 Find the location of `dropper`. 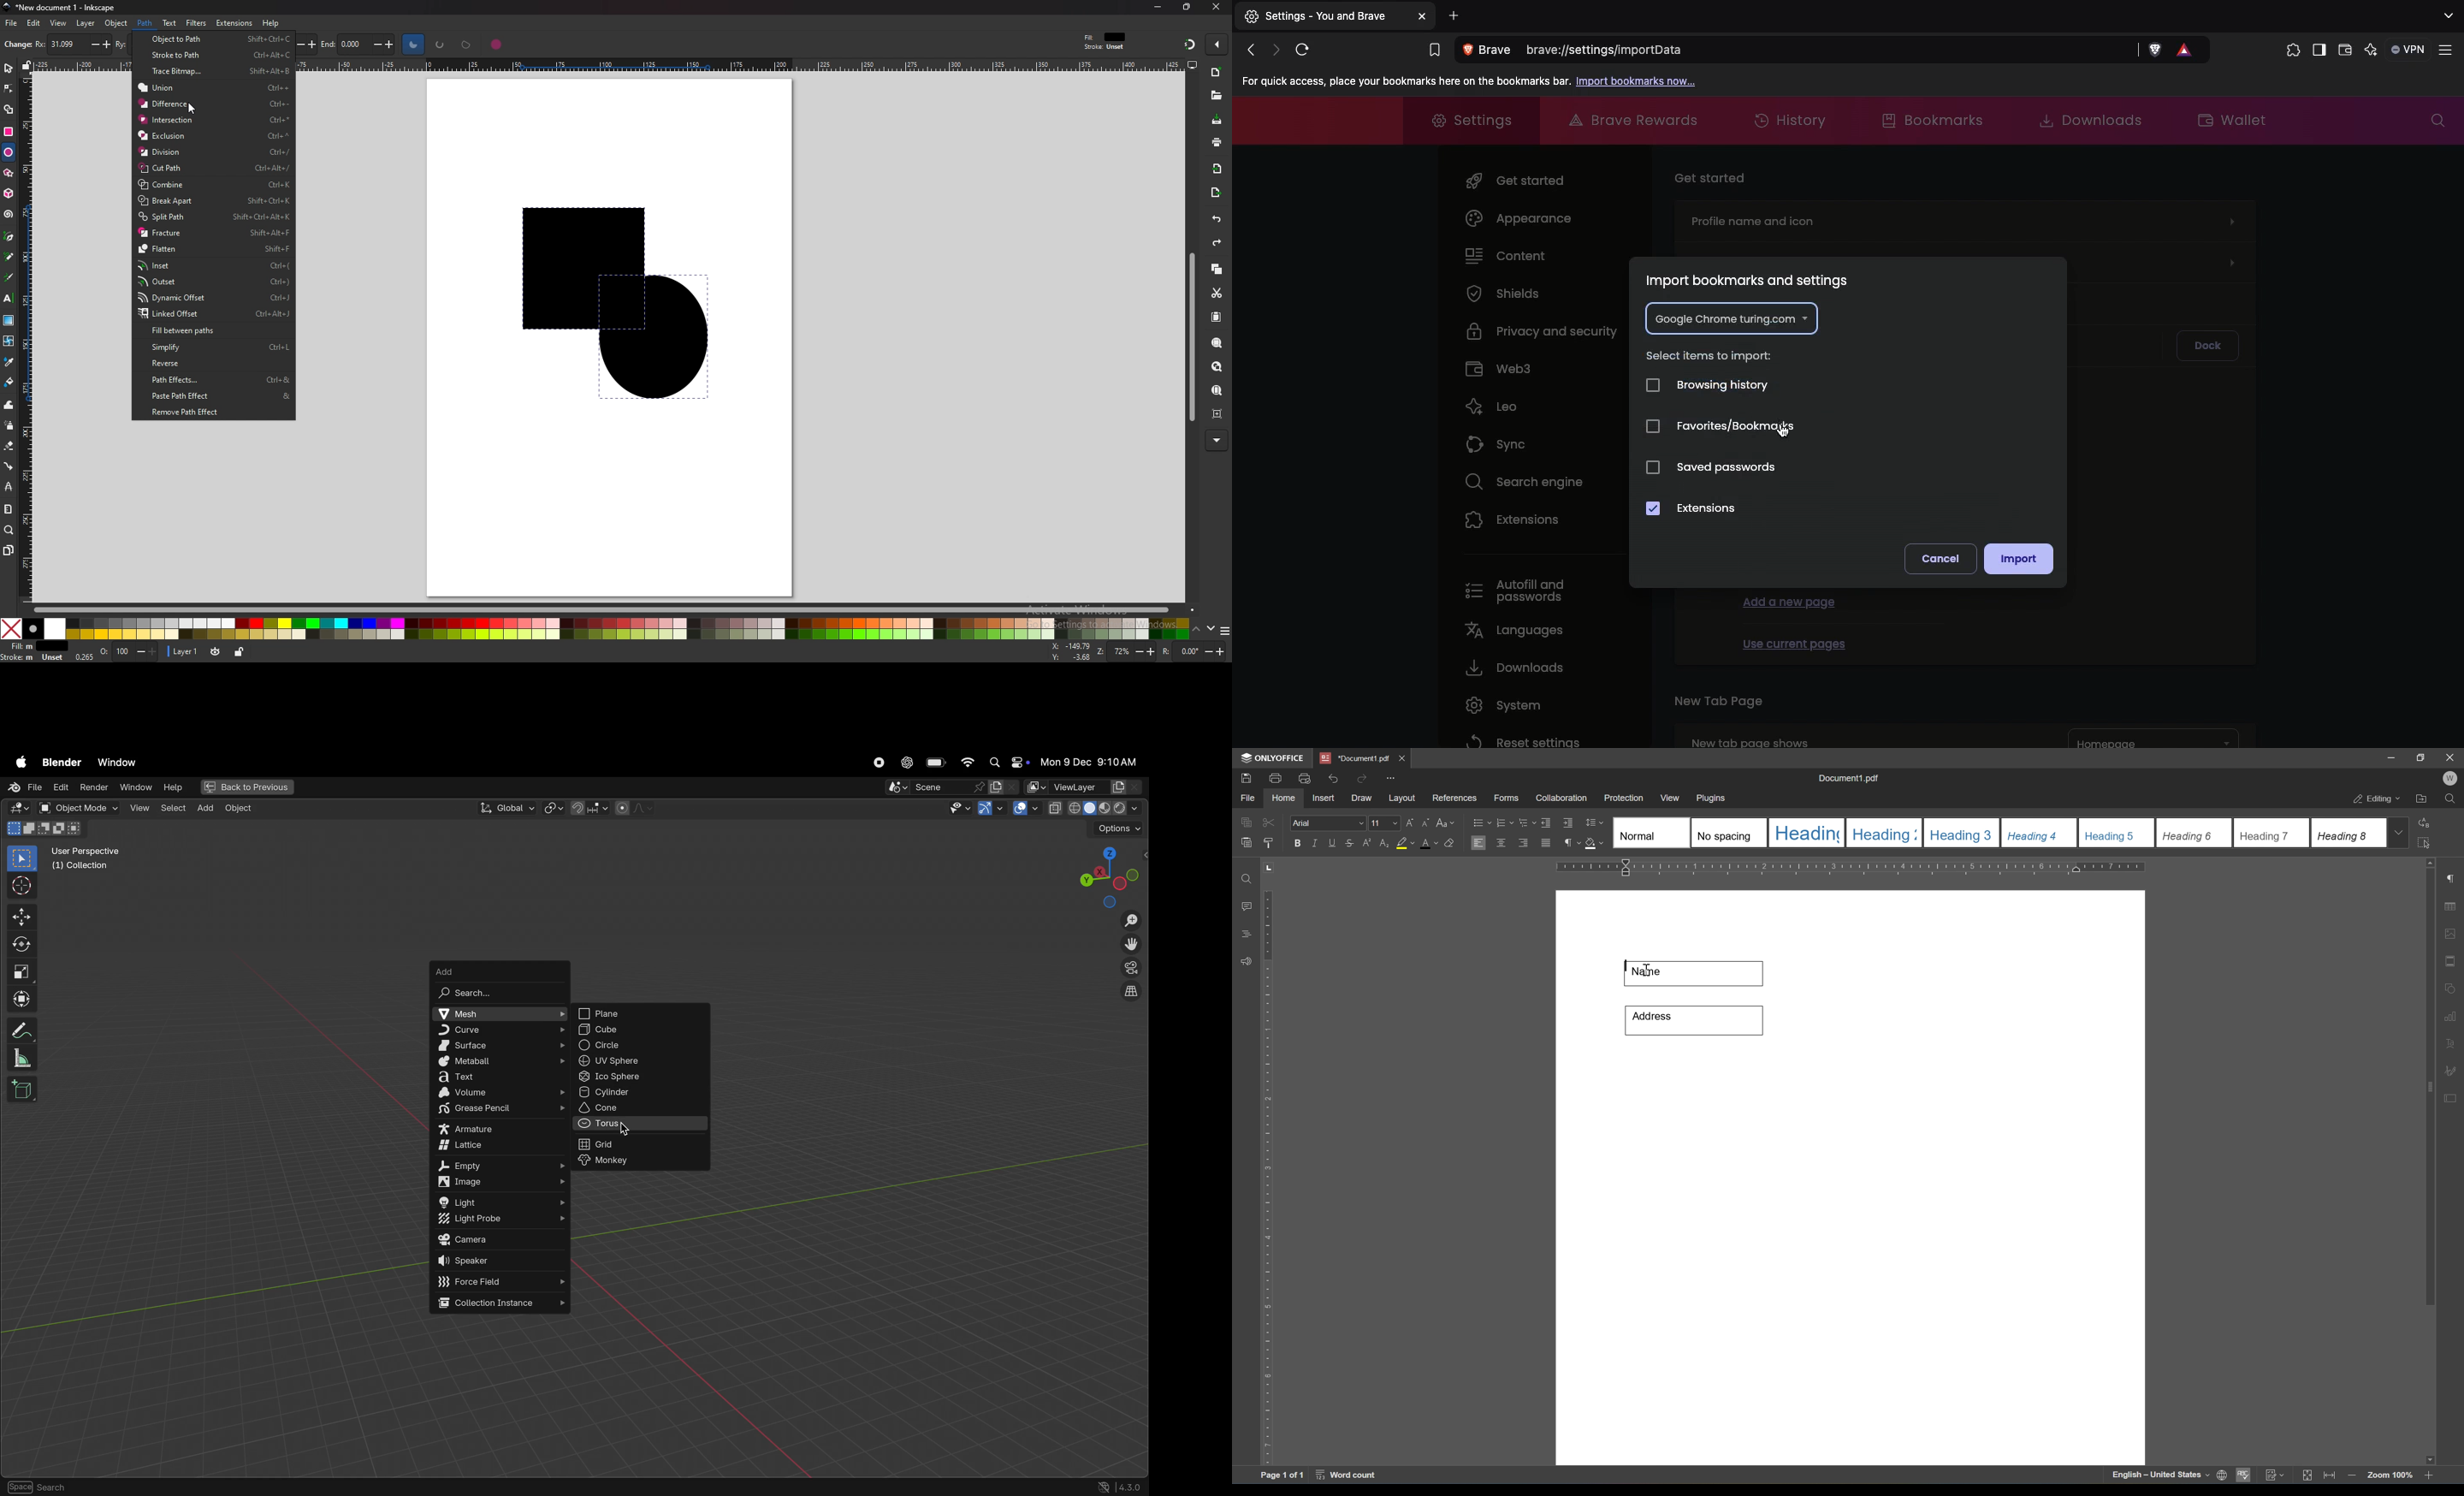

dropper is located at coordinates (10, 363).